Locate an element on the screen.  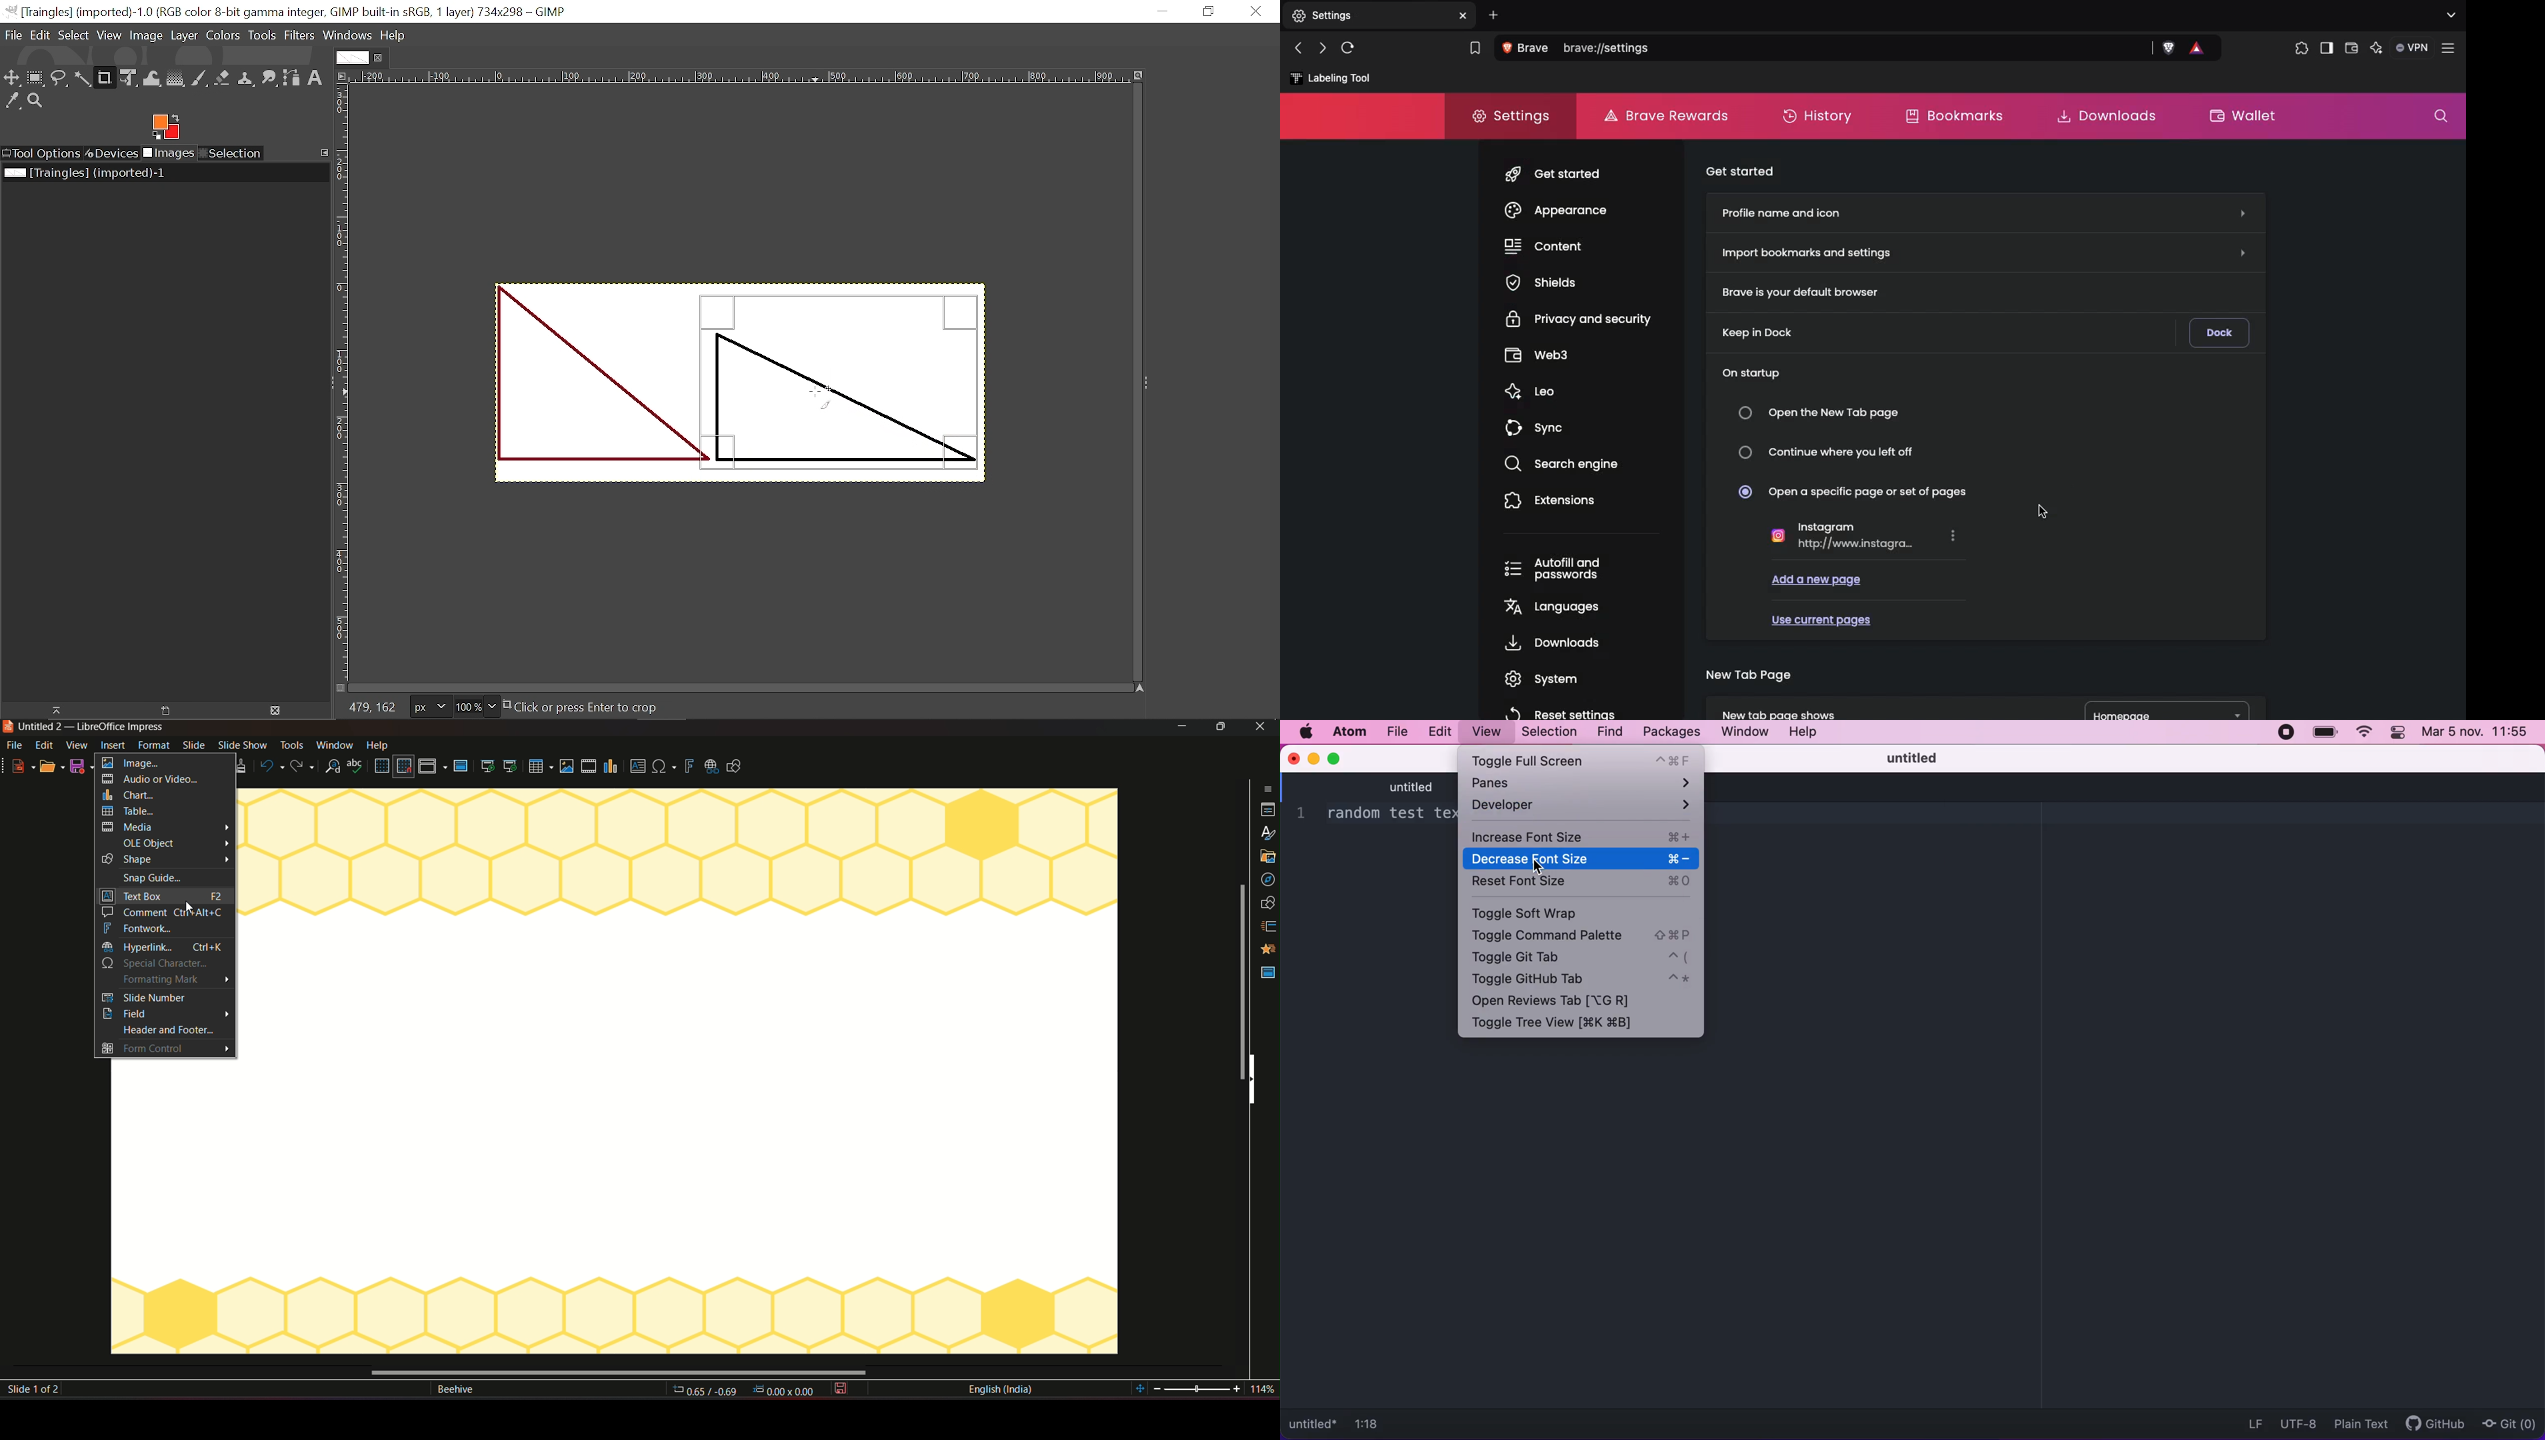
The active foreground color is located at coordinates (166, 126).